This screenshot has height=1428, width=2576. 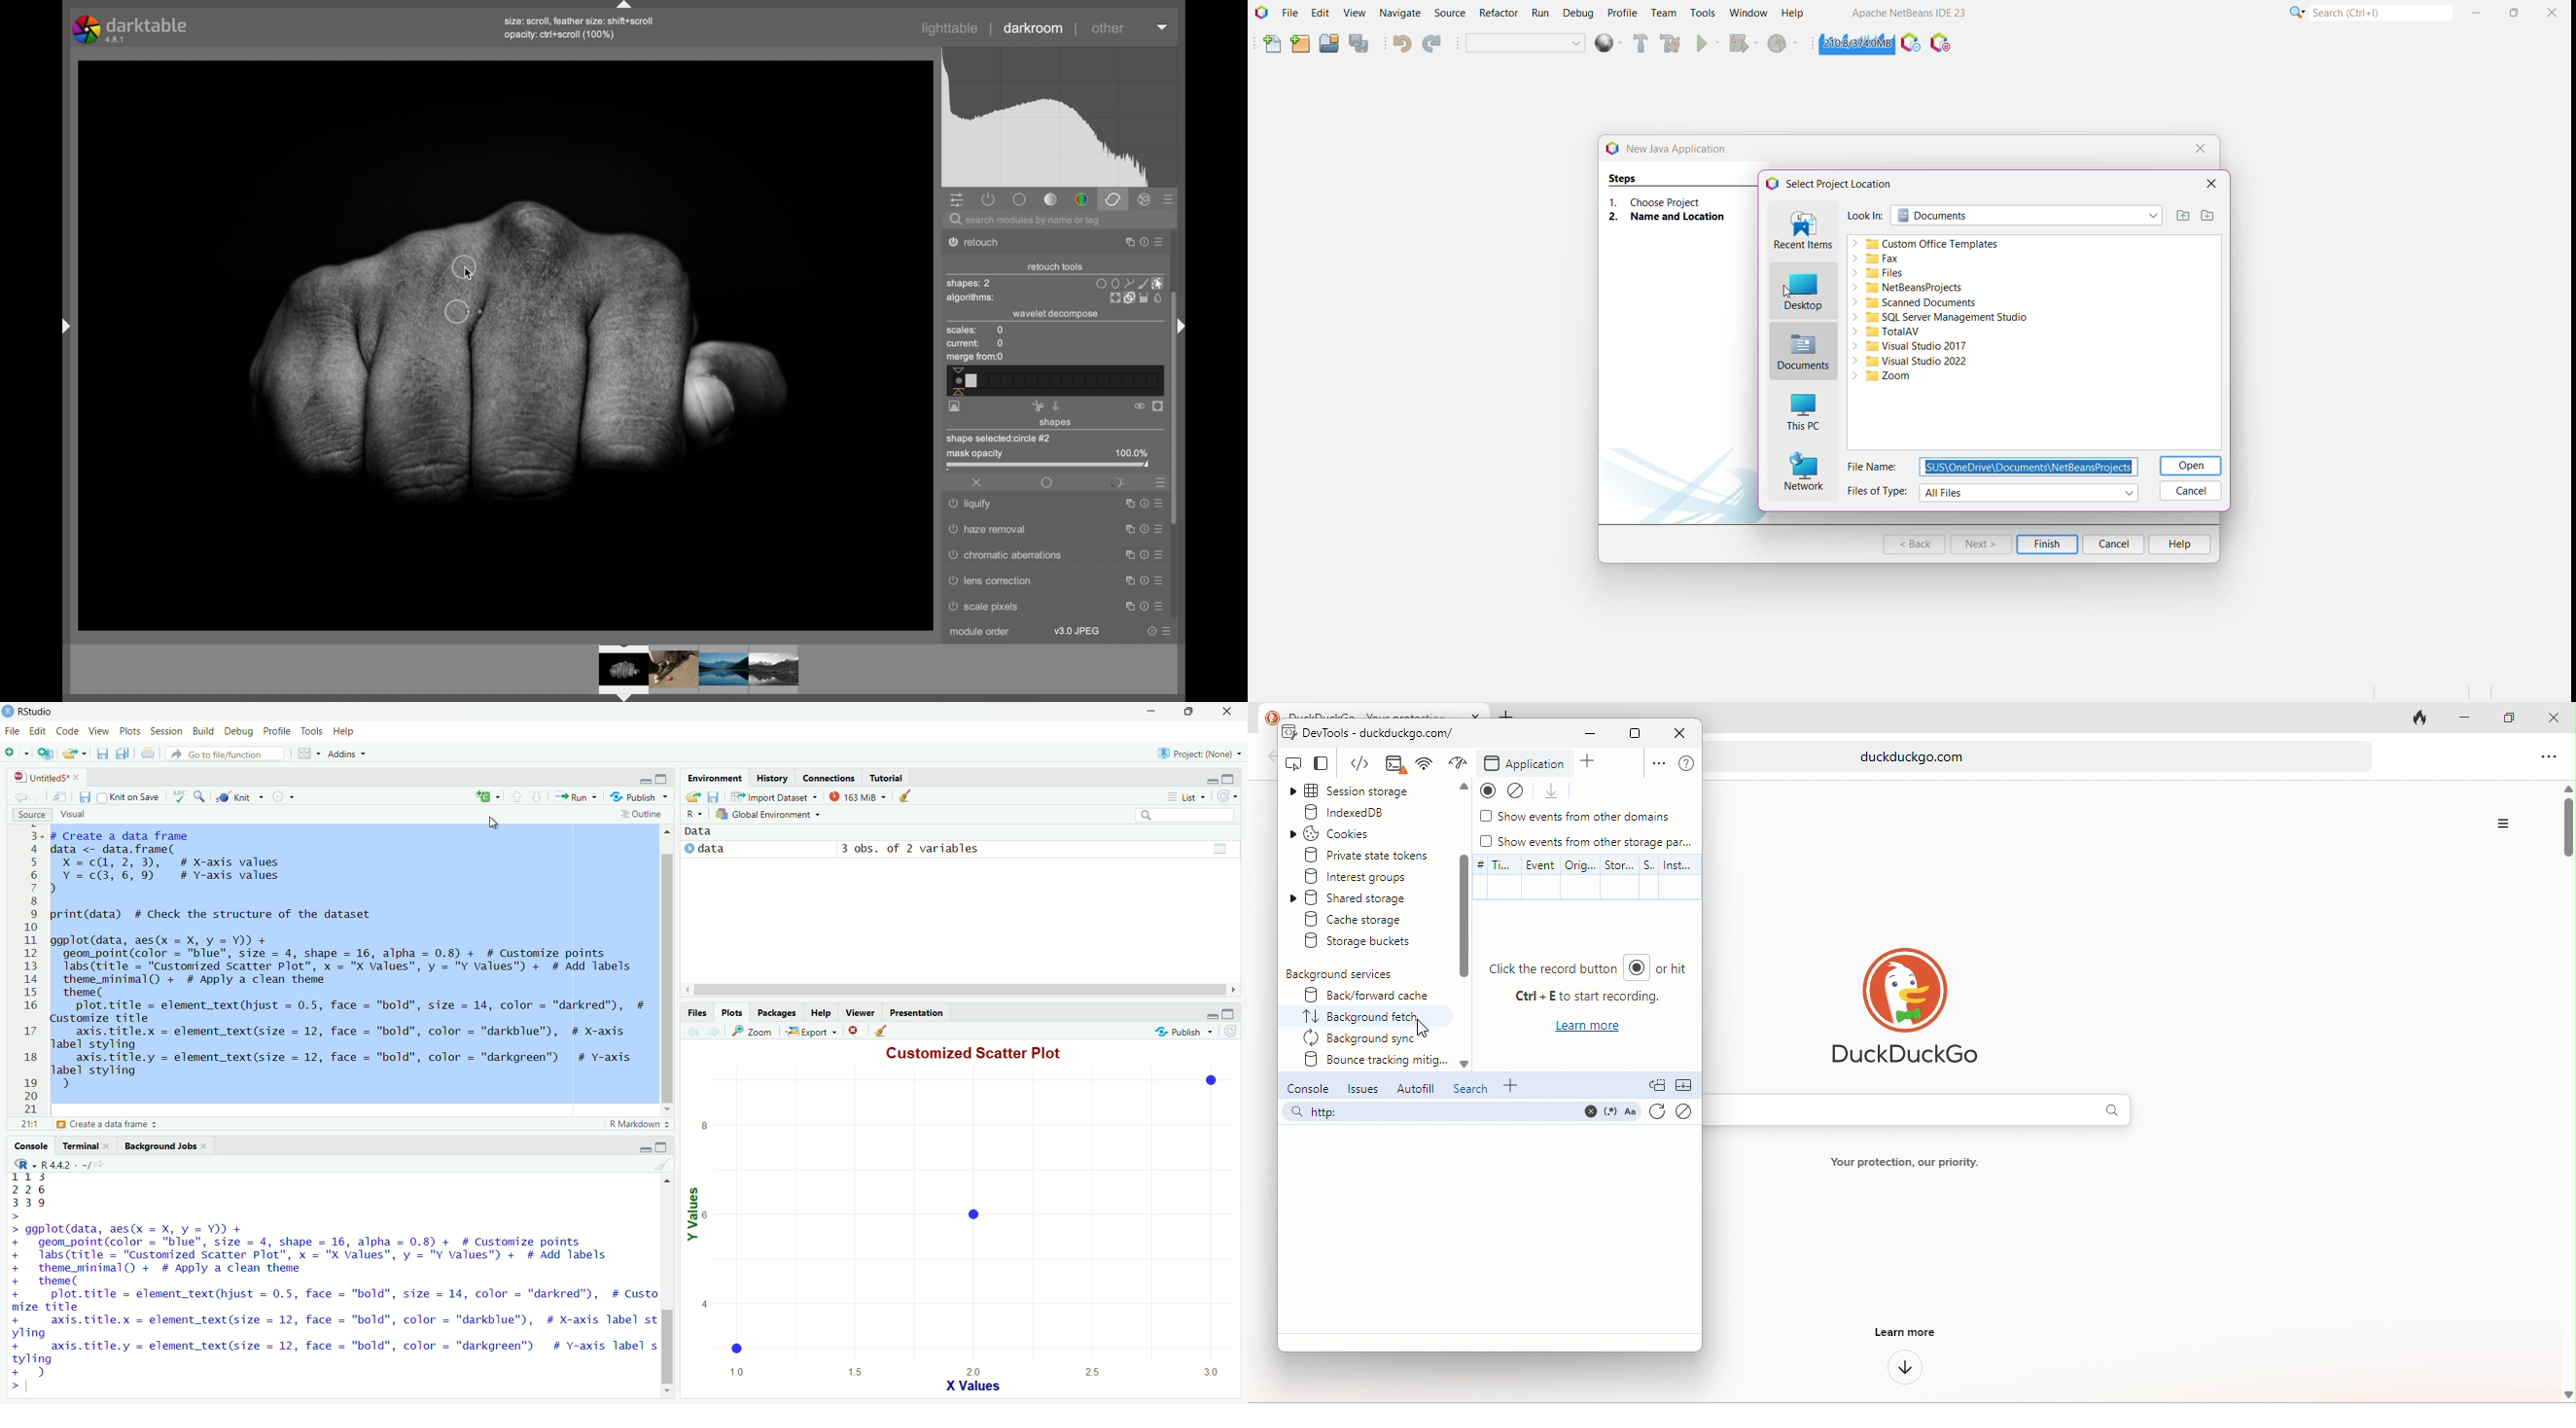 I want to click on application, so click(x=1526, y=764).